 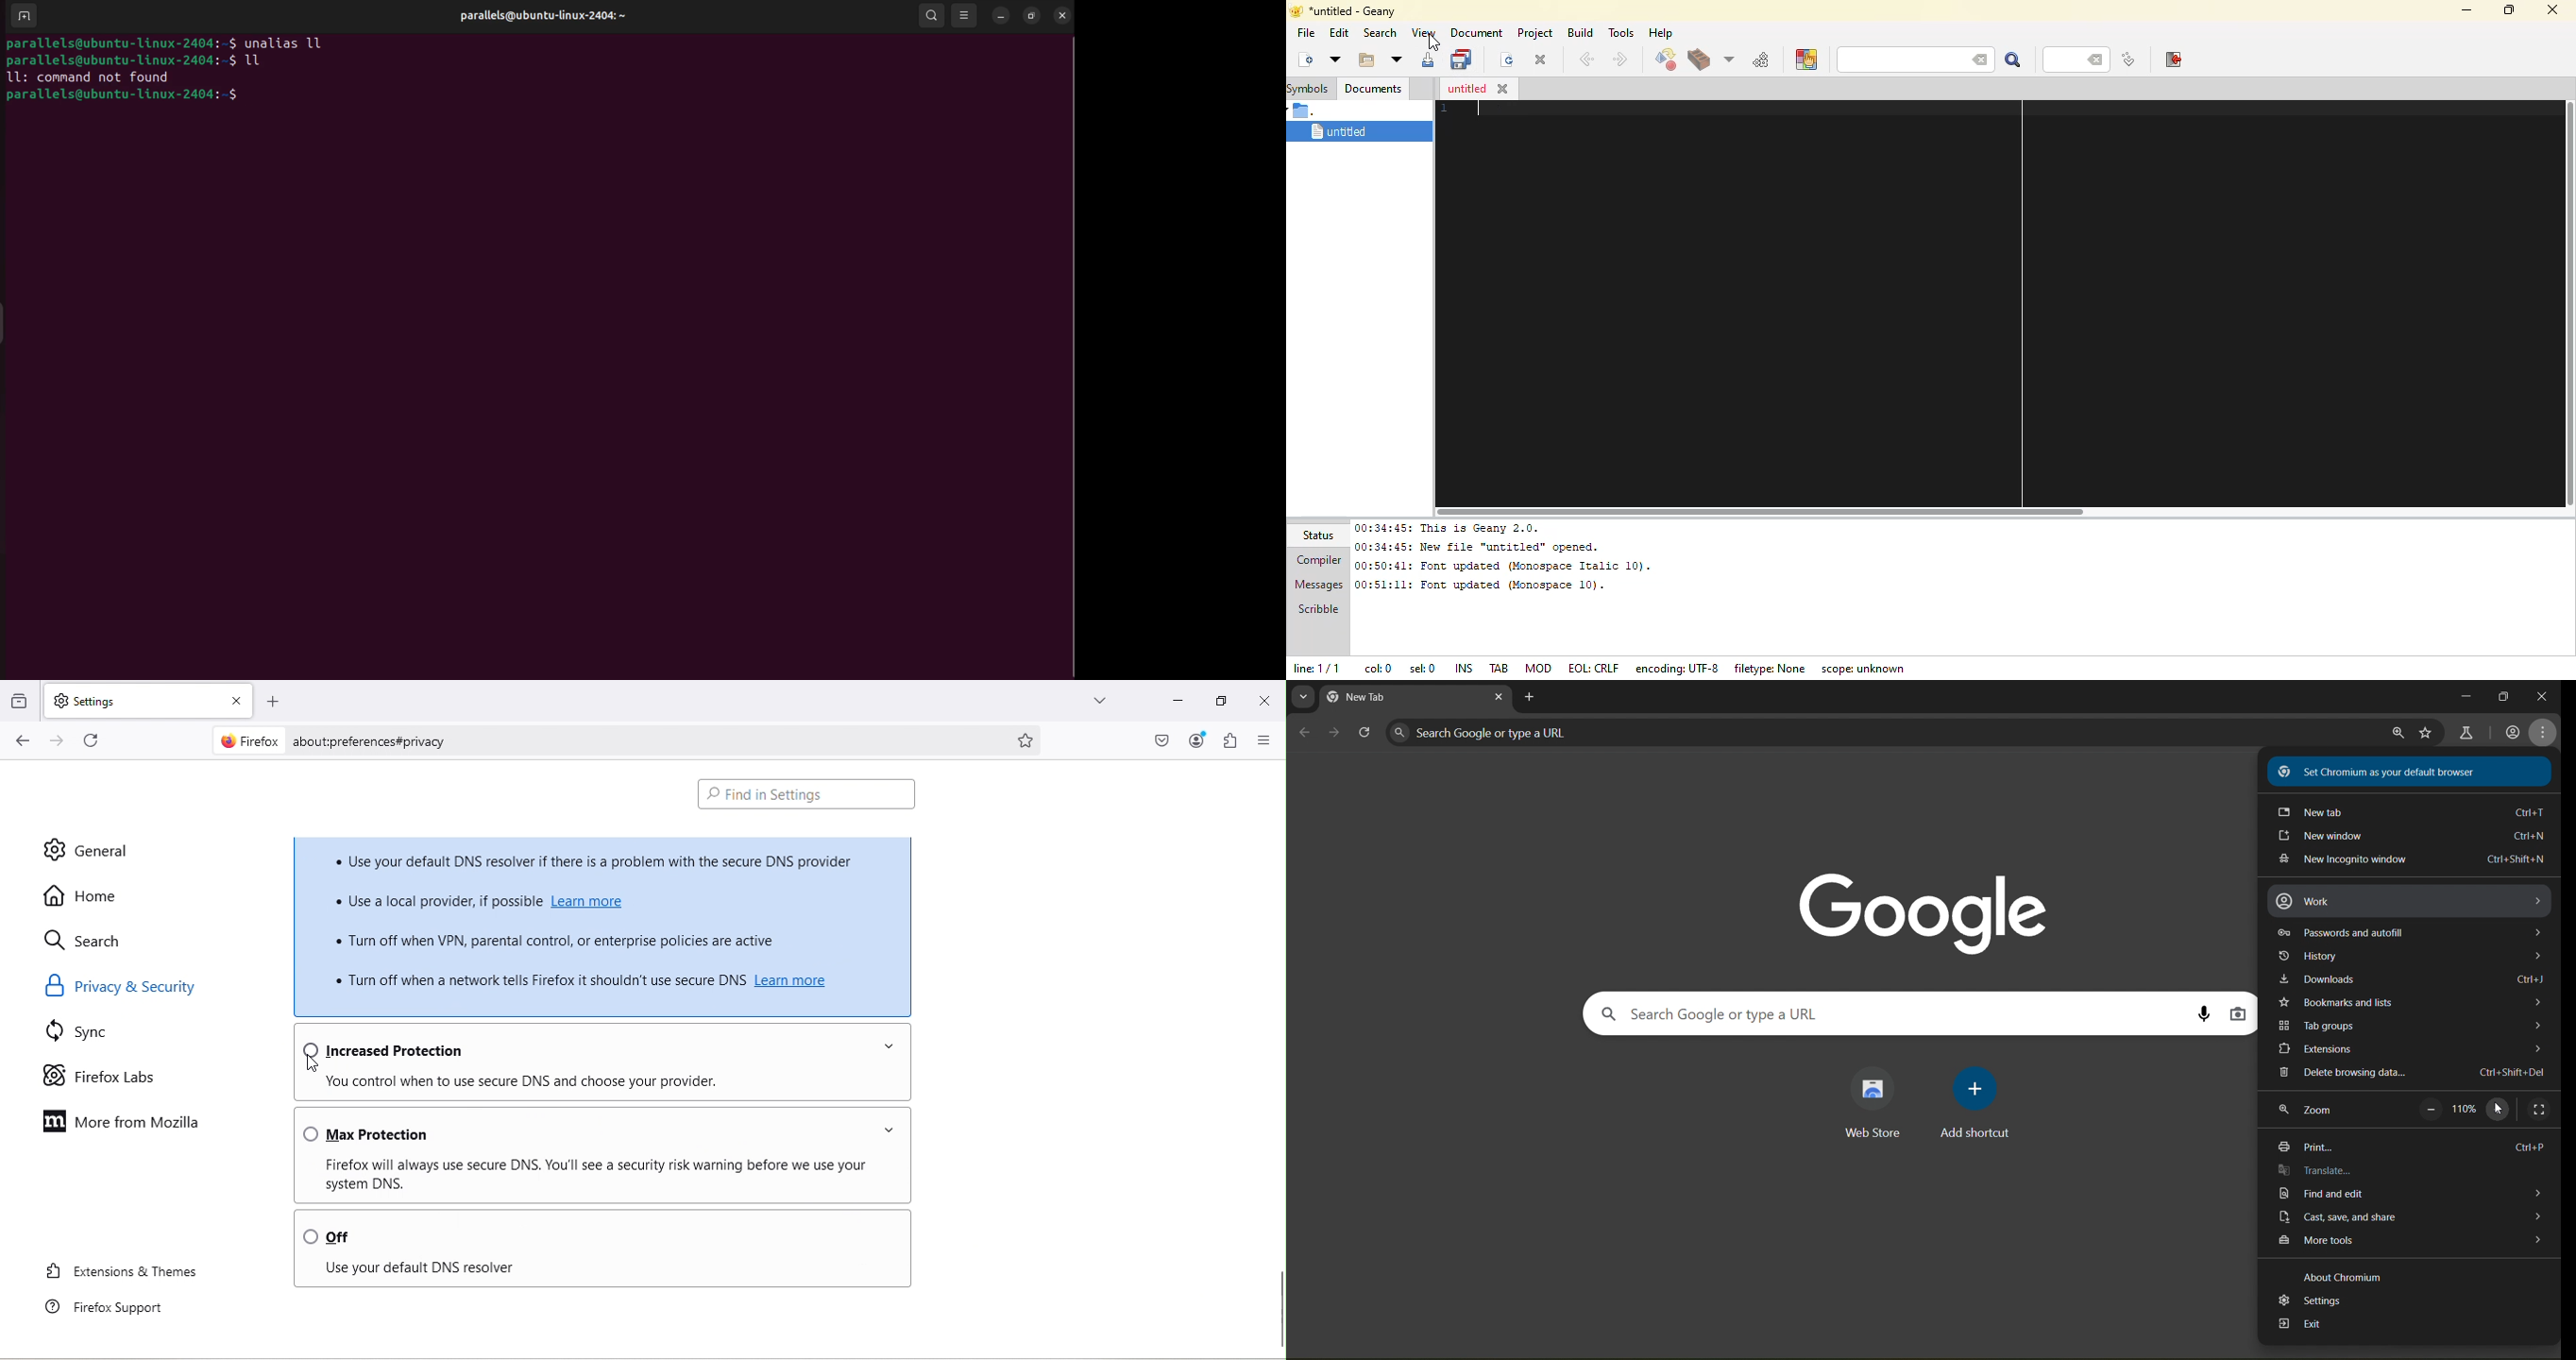 I want to click on Off, so click(x=599, y=1229).